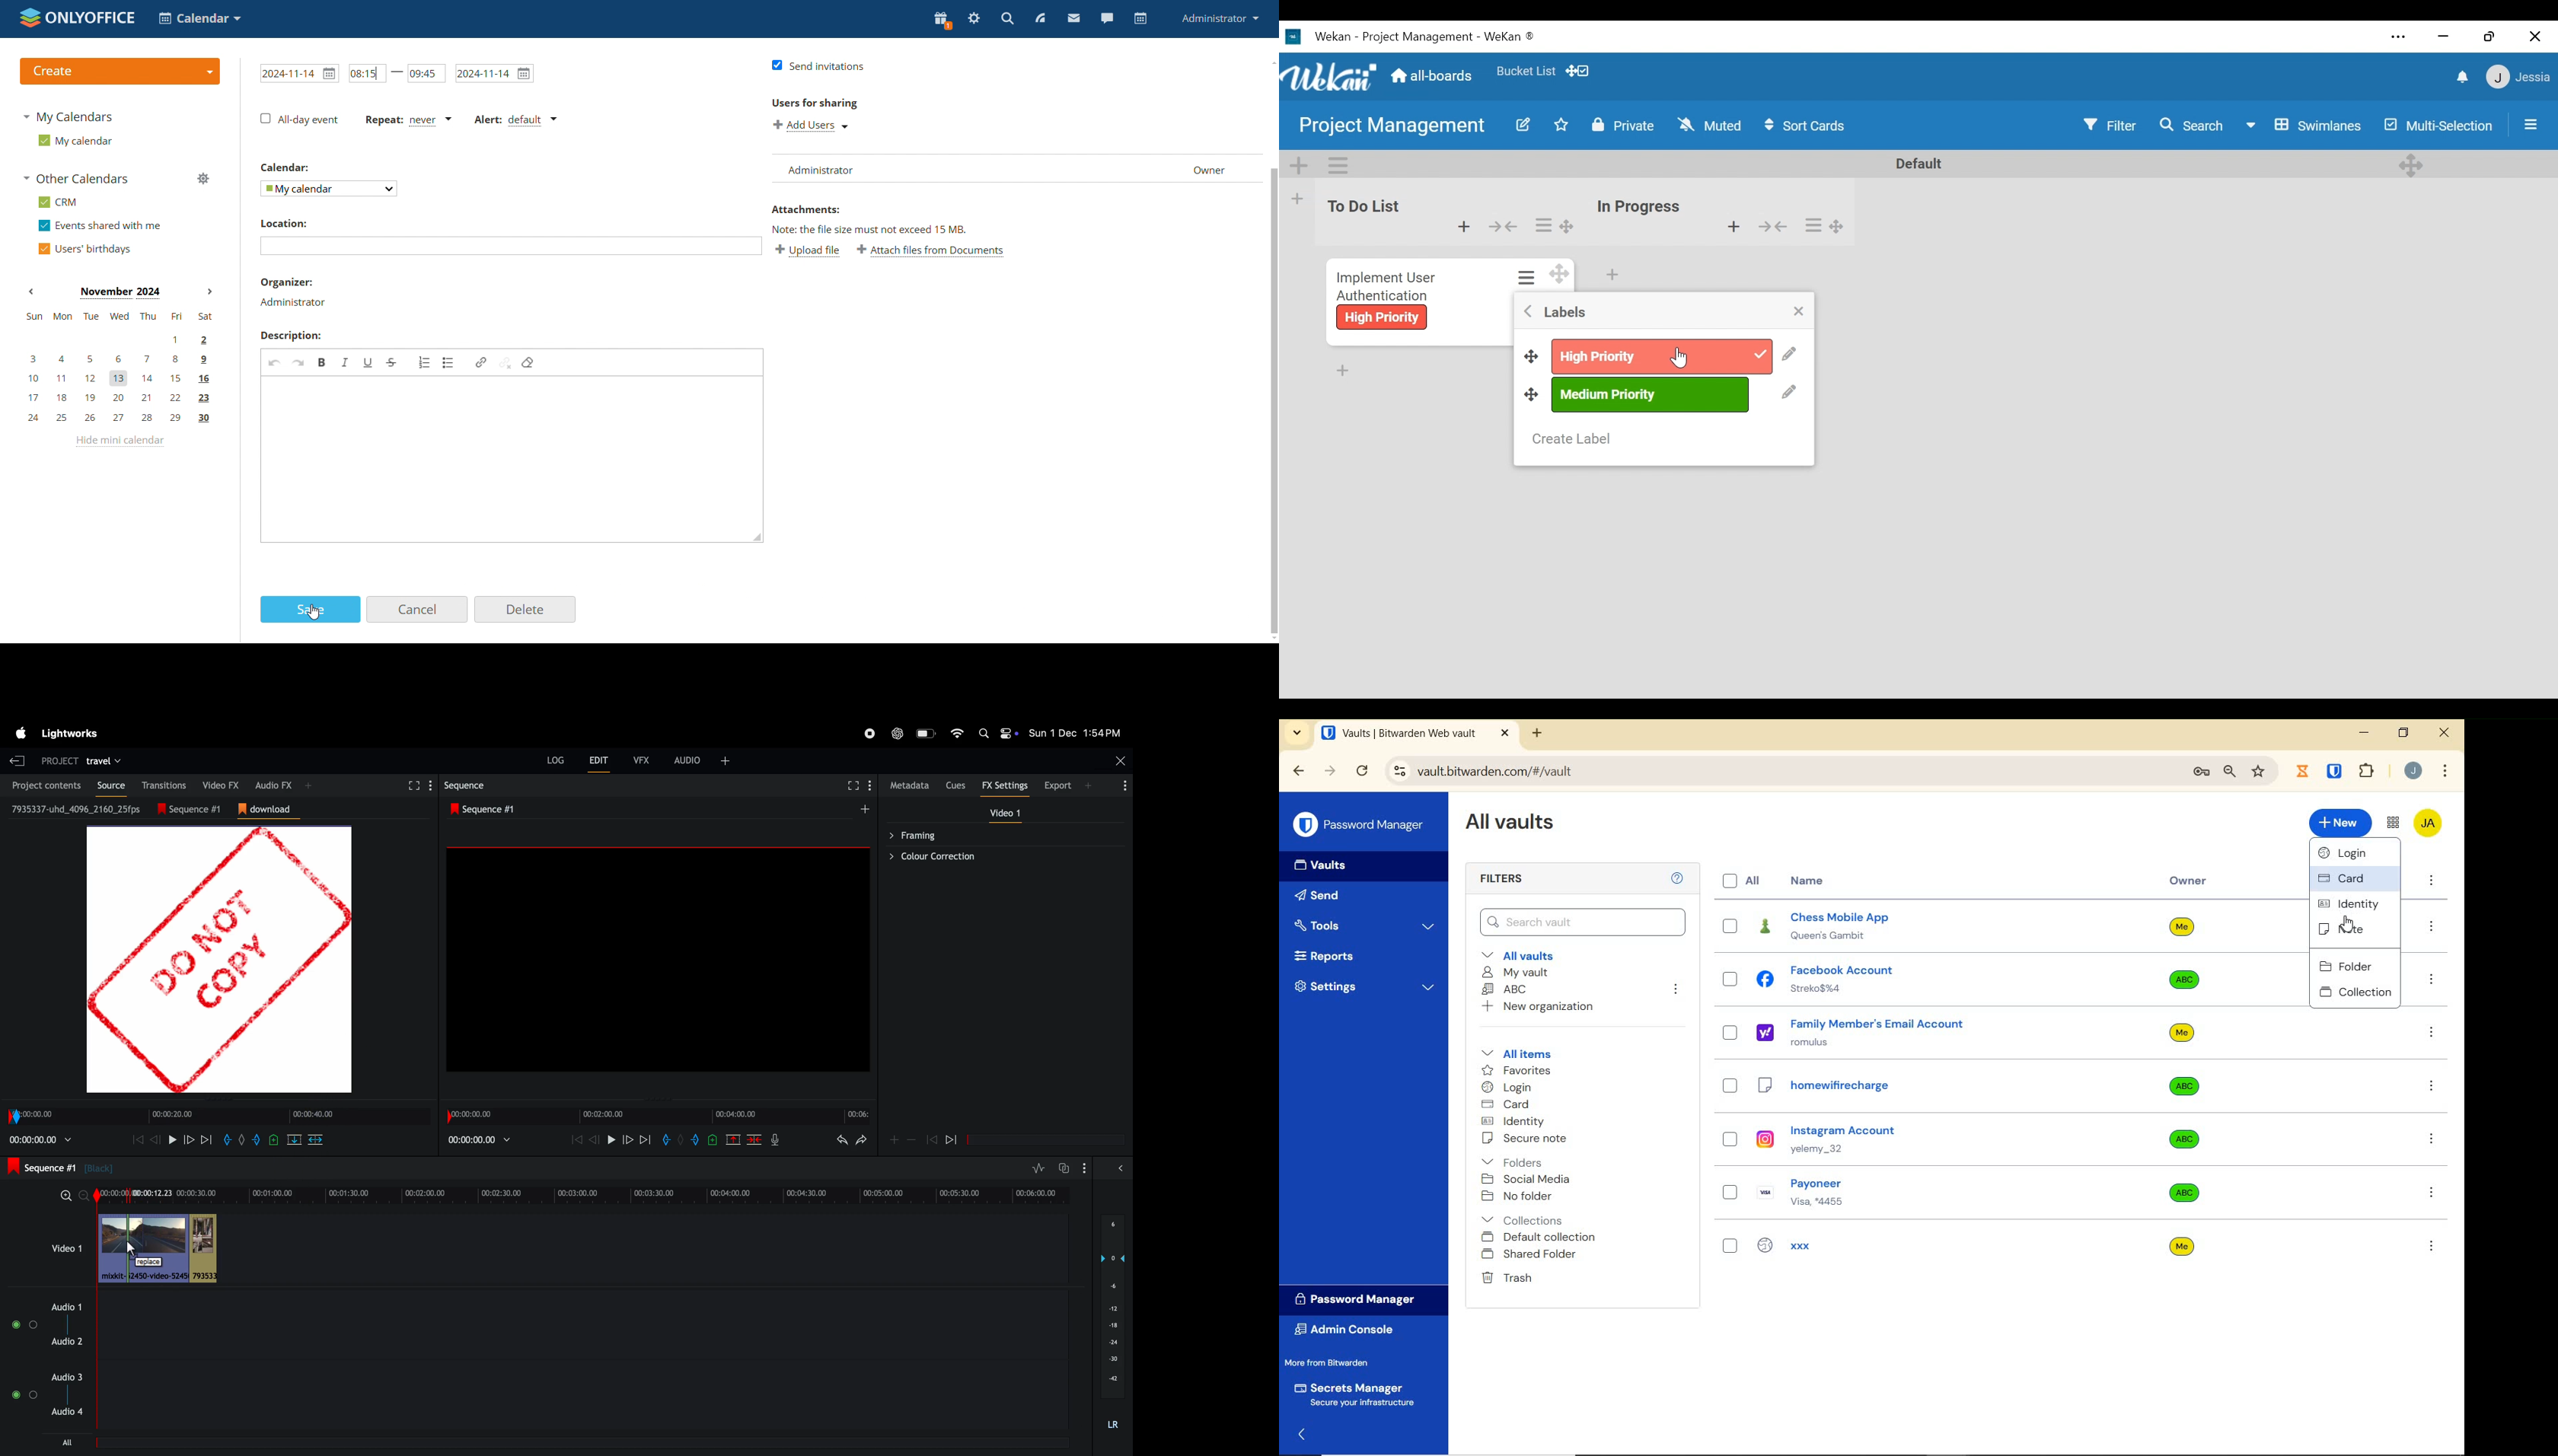  Describe the element at coordinates (1859, 1139) in the screenshot. I see `Instagram Account` at that location.